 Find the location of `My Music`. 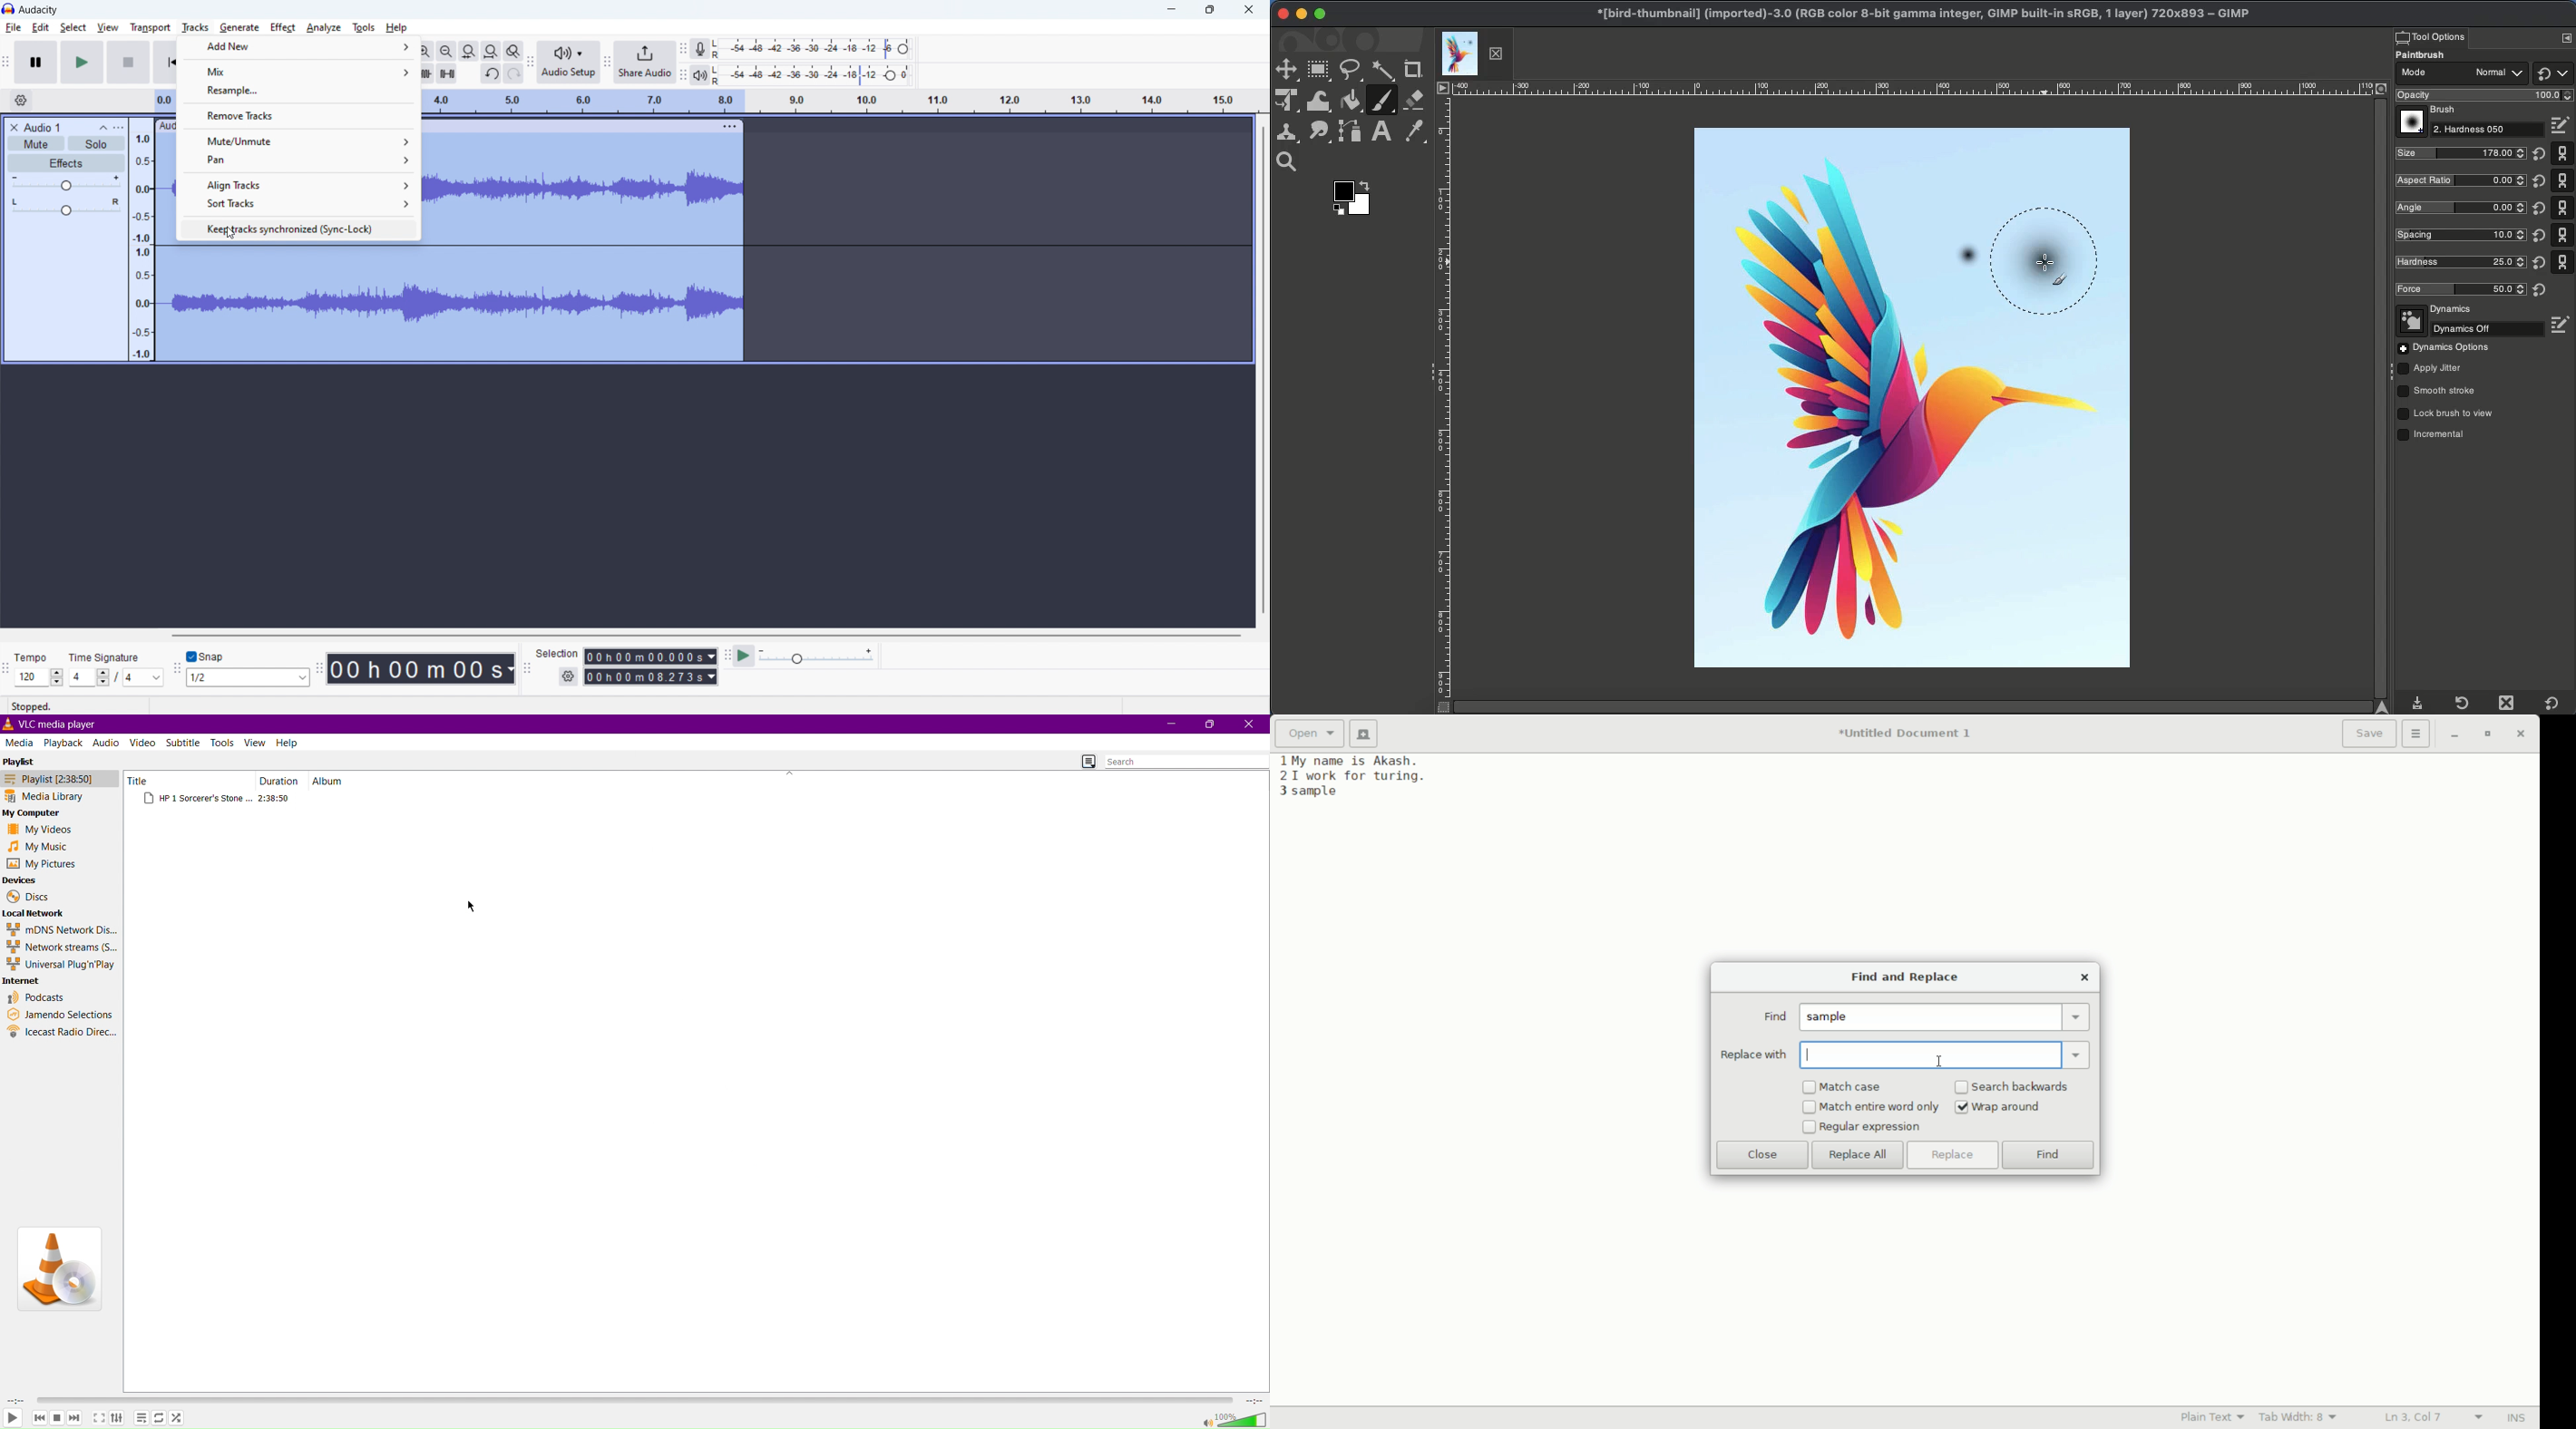

My Music is located at coordinates (36, 846).